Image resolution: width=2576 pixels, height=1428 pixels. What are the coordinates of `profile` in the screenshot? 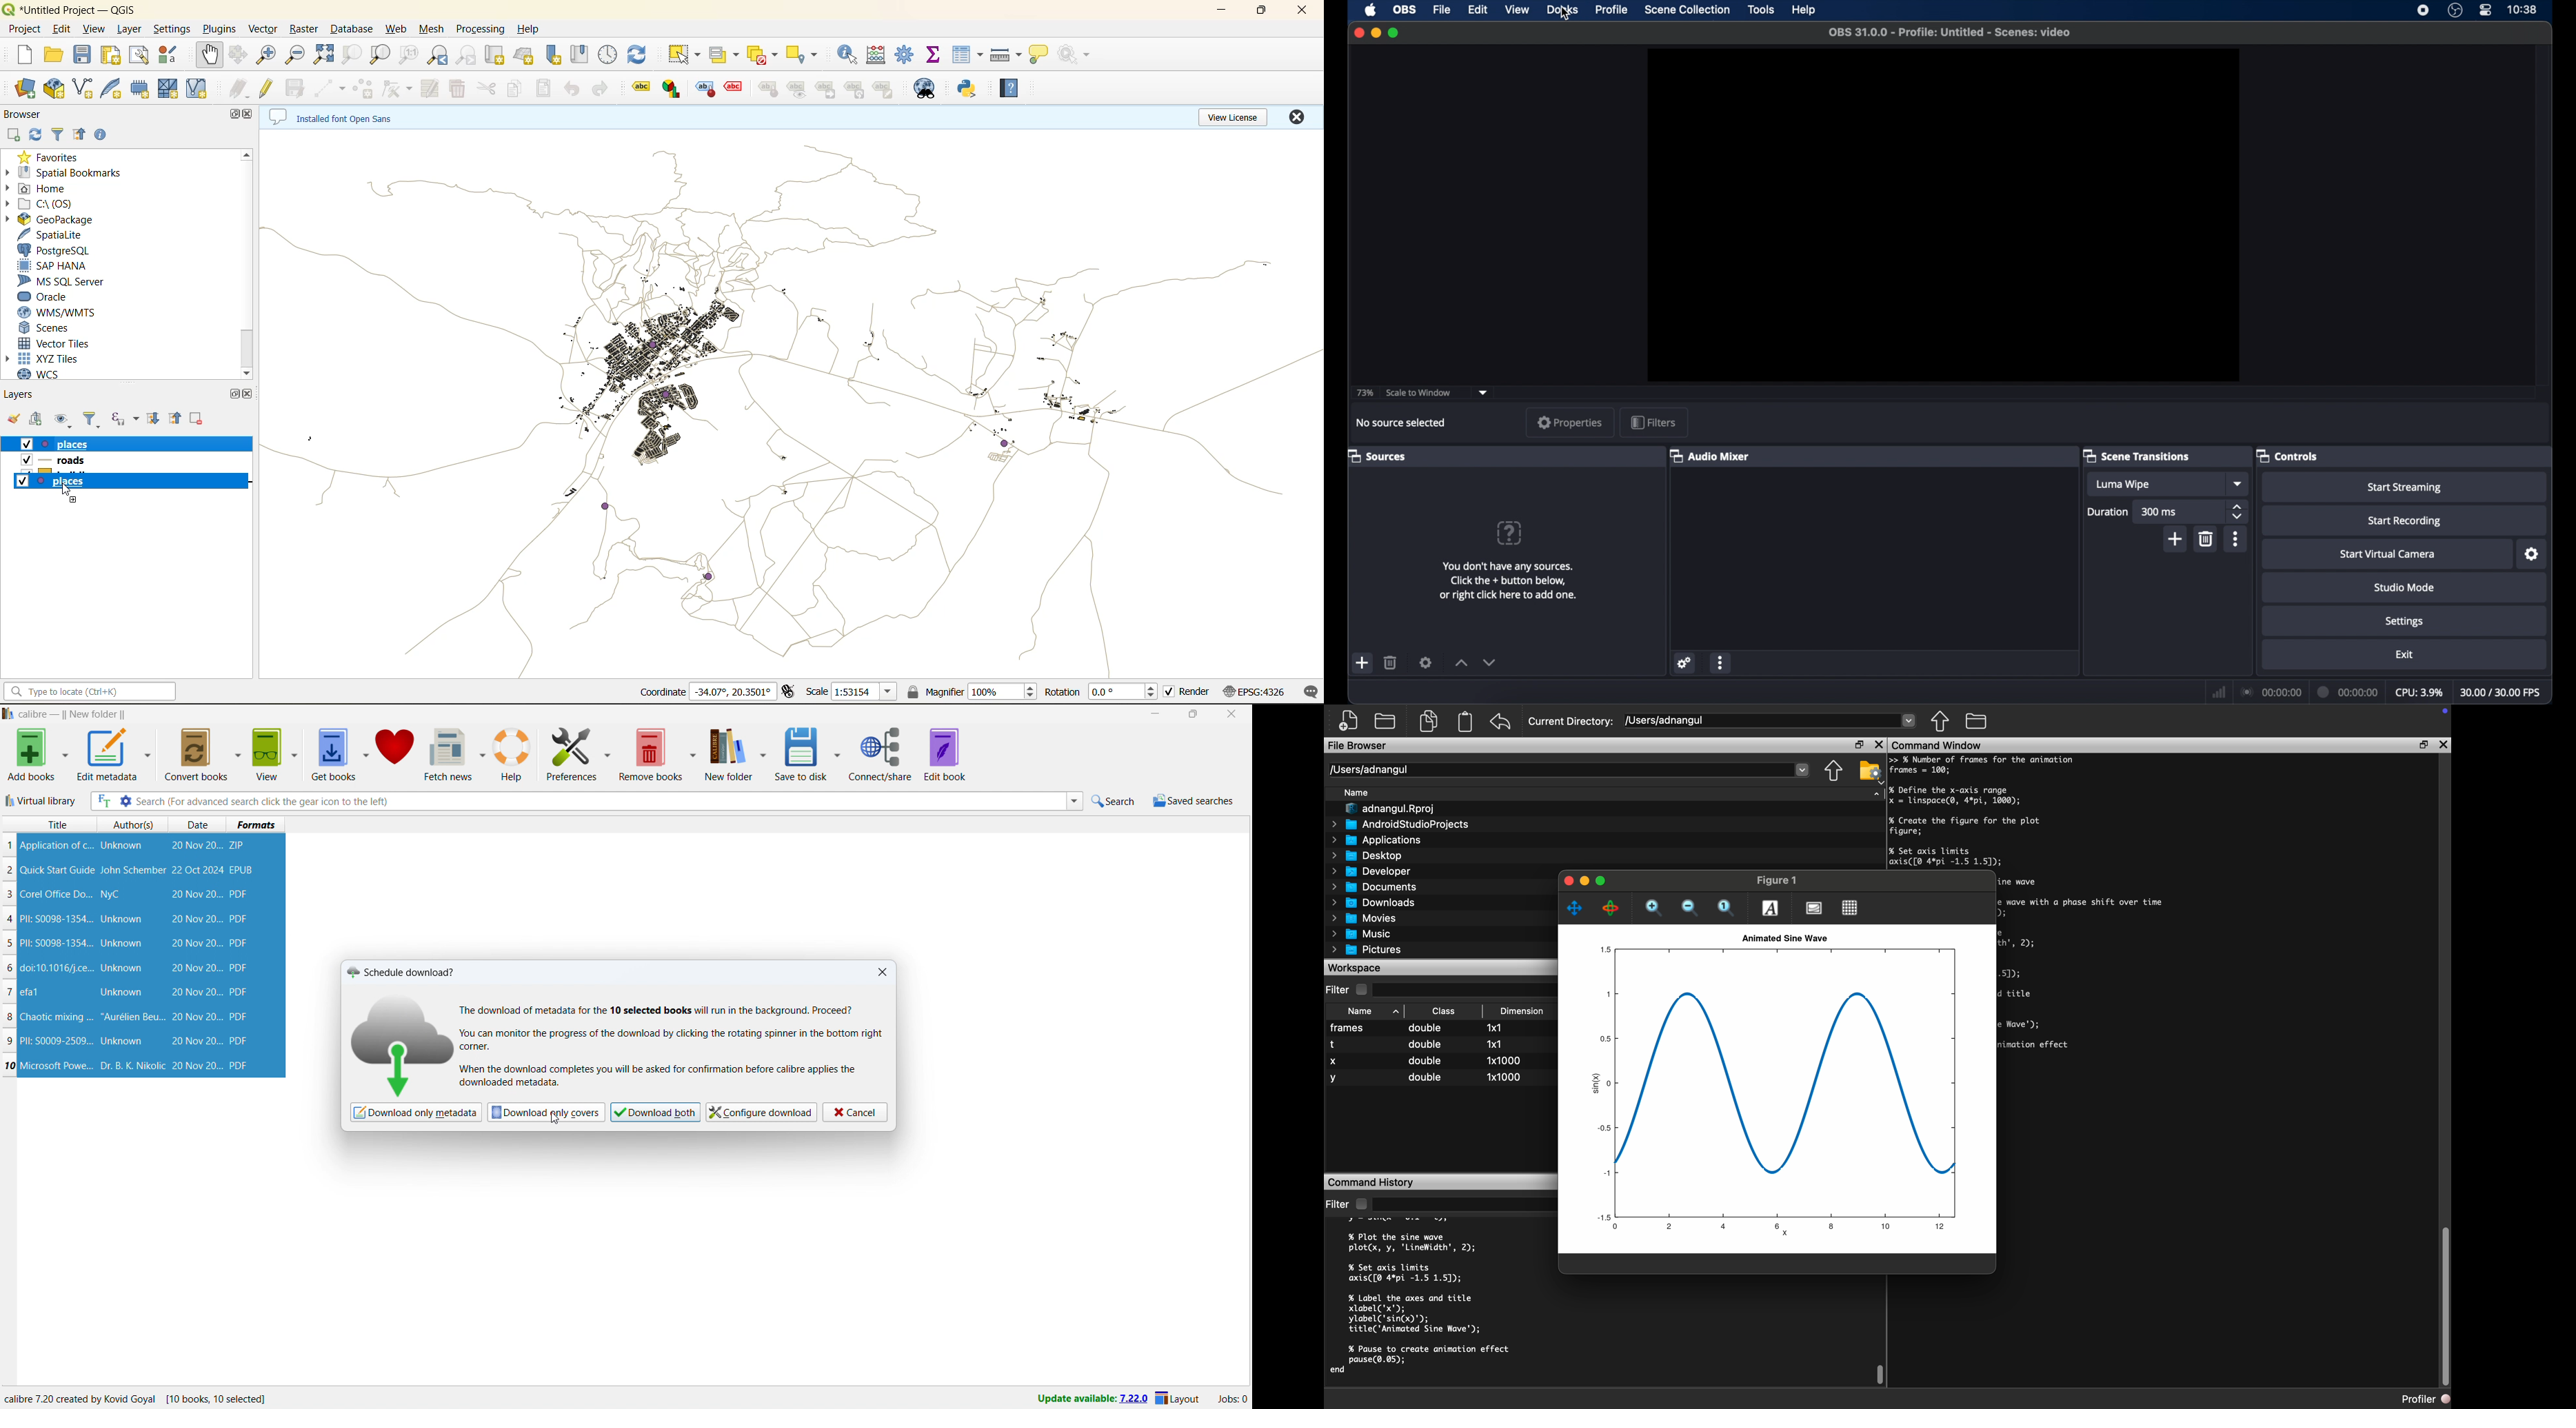 It's located at (1612, 10).